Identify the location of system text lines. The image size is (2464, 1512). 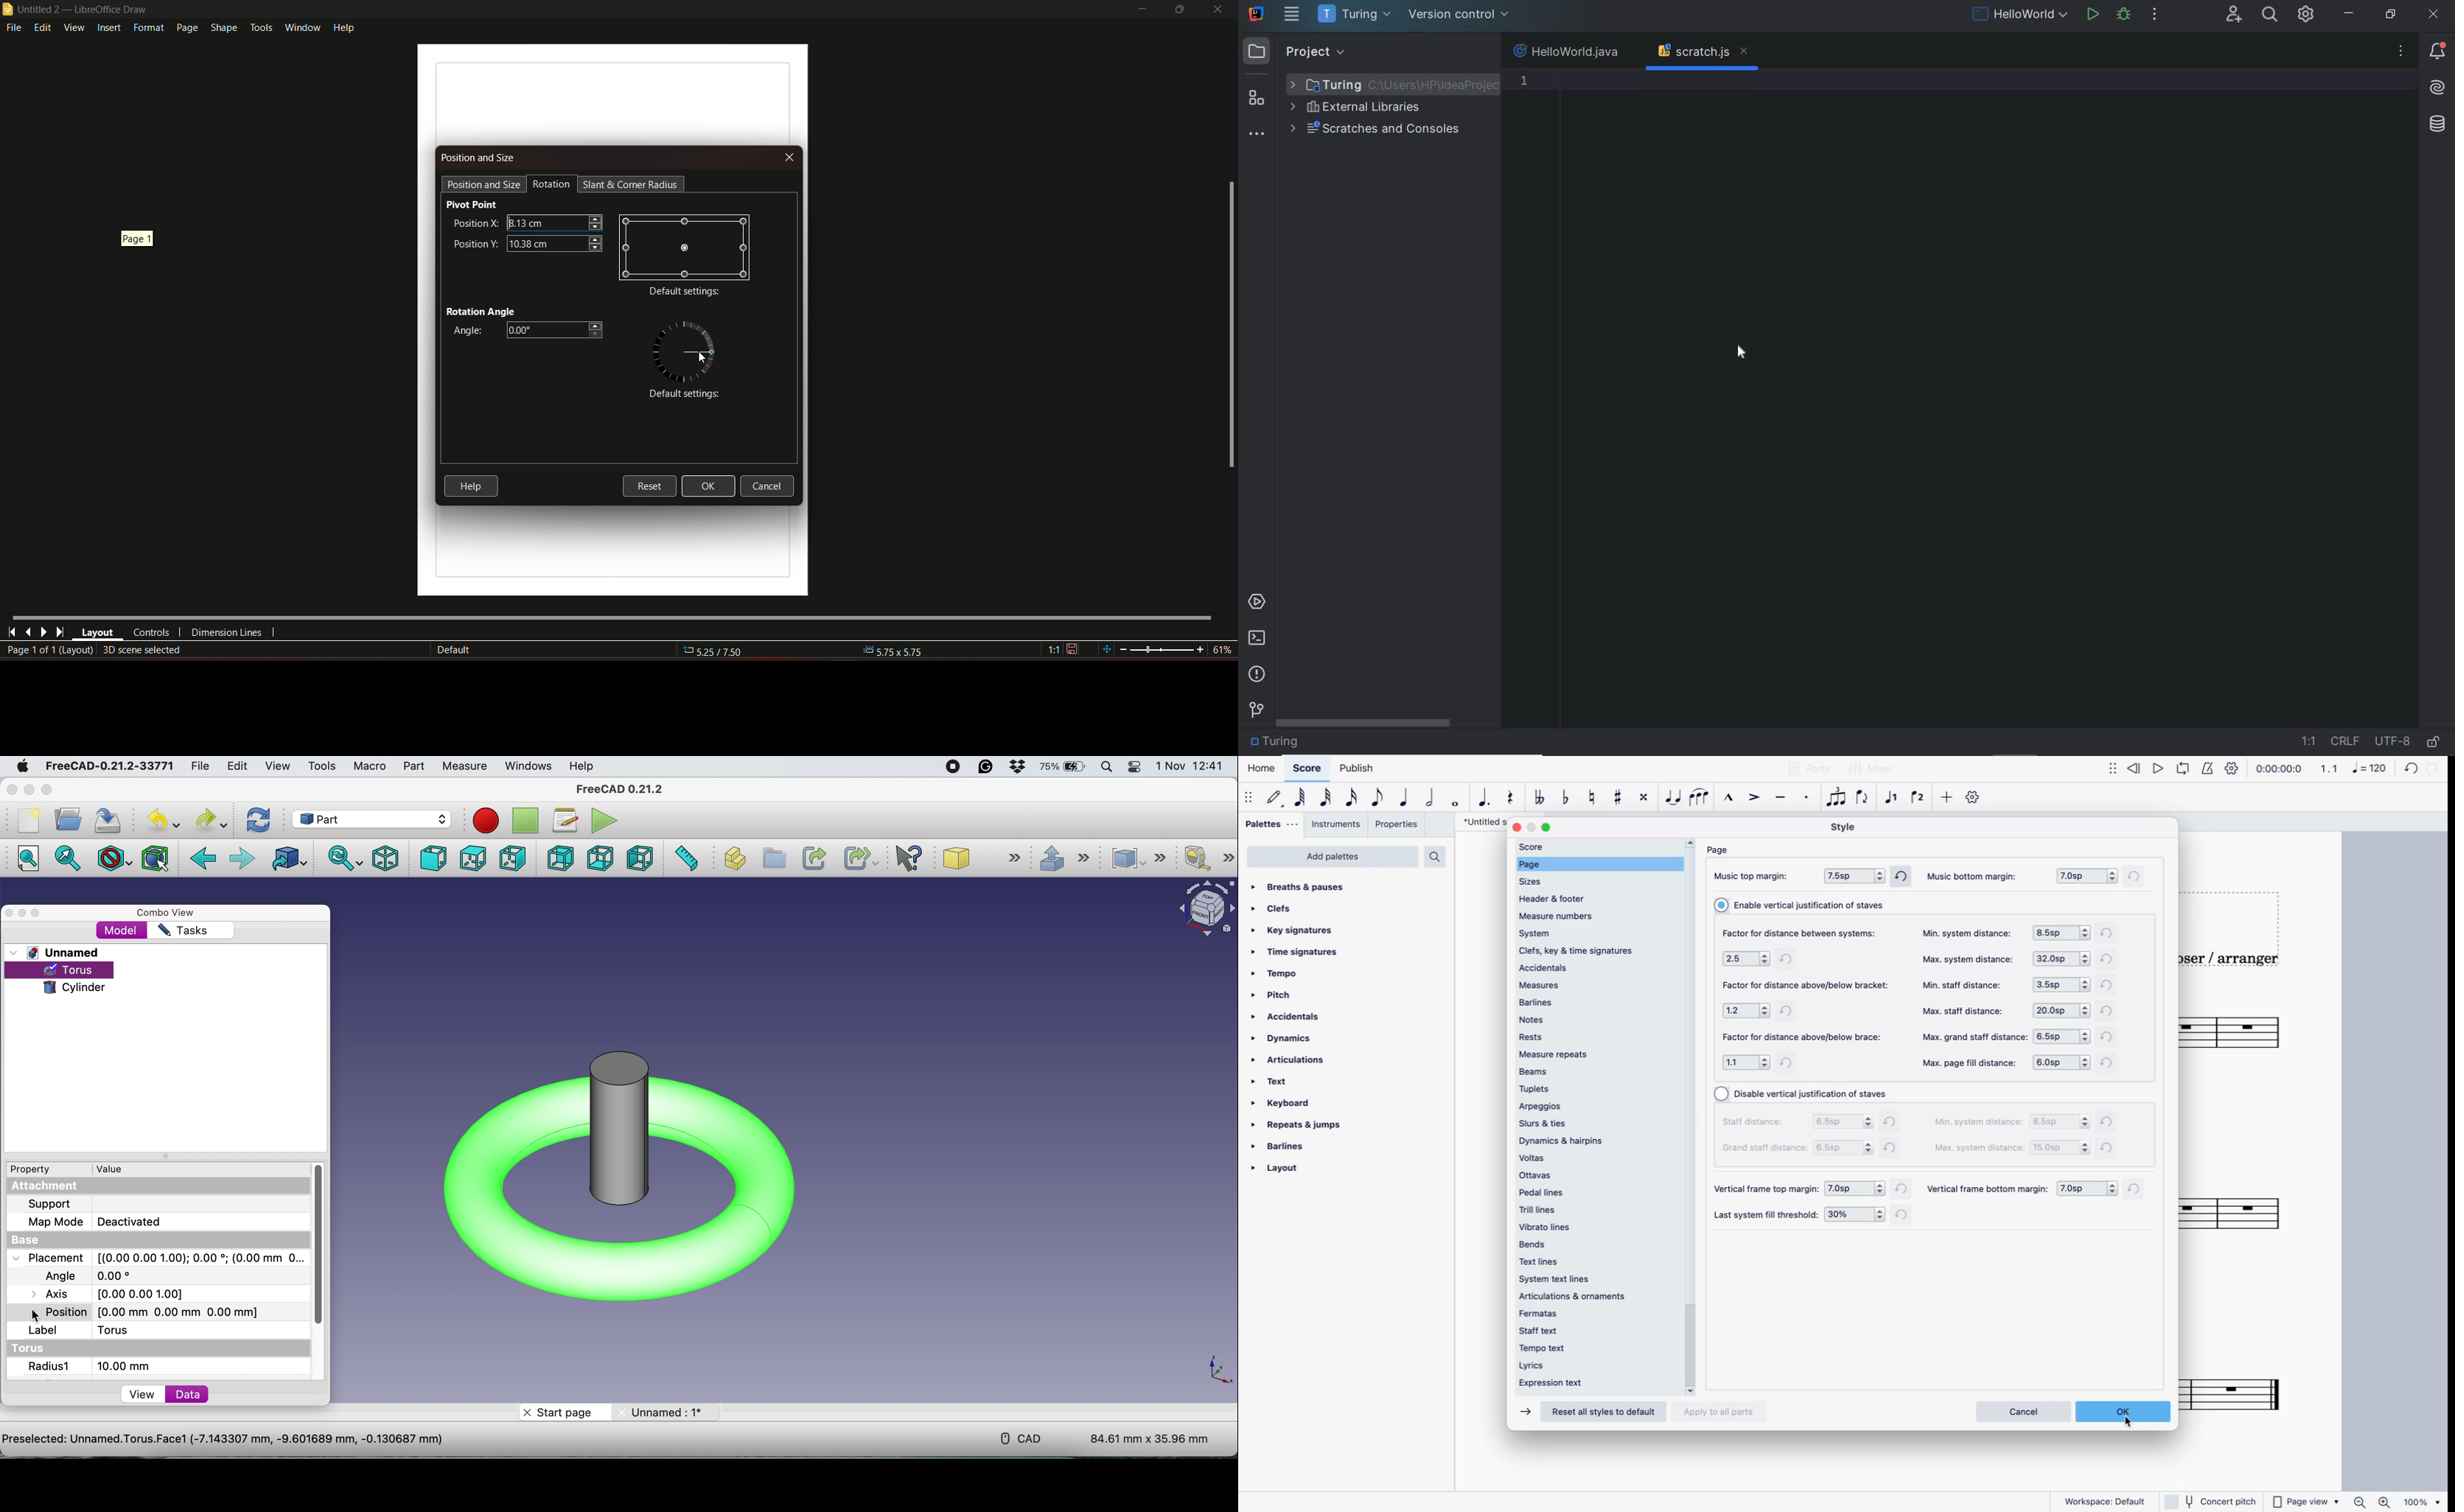
(1564, 1280).